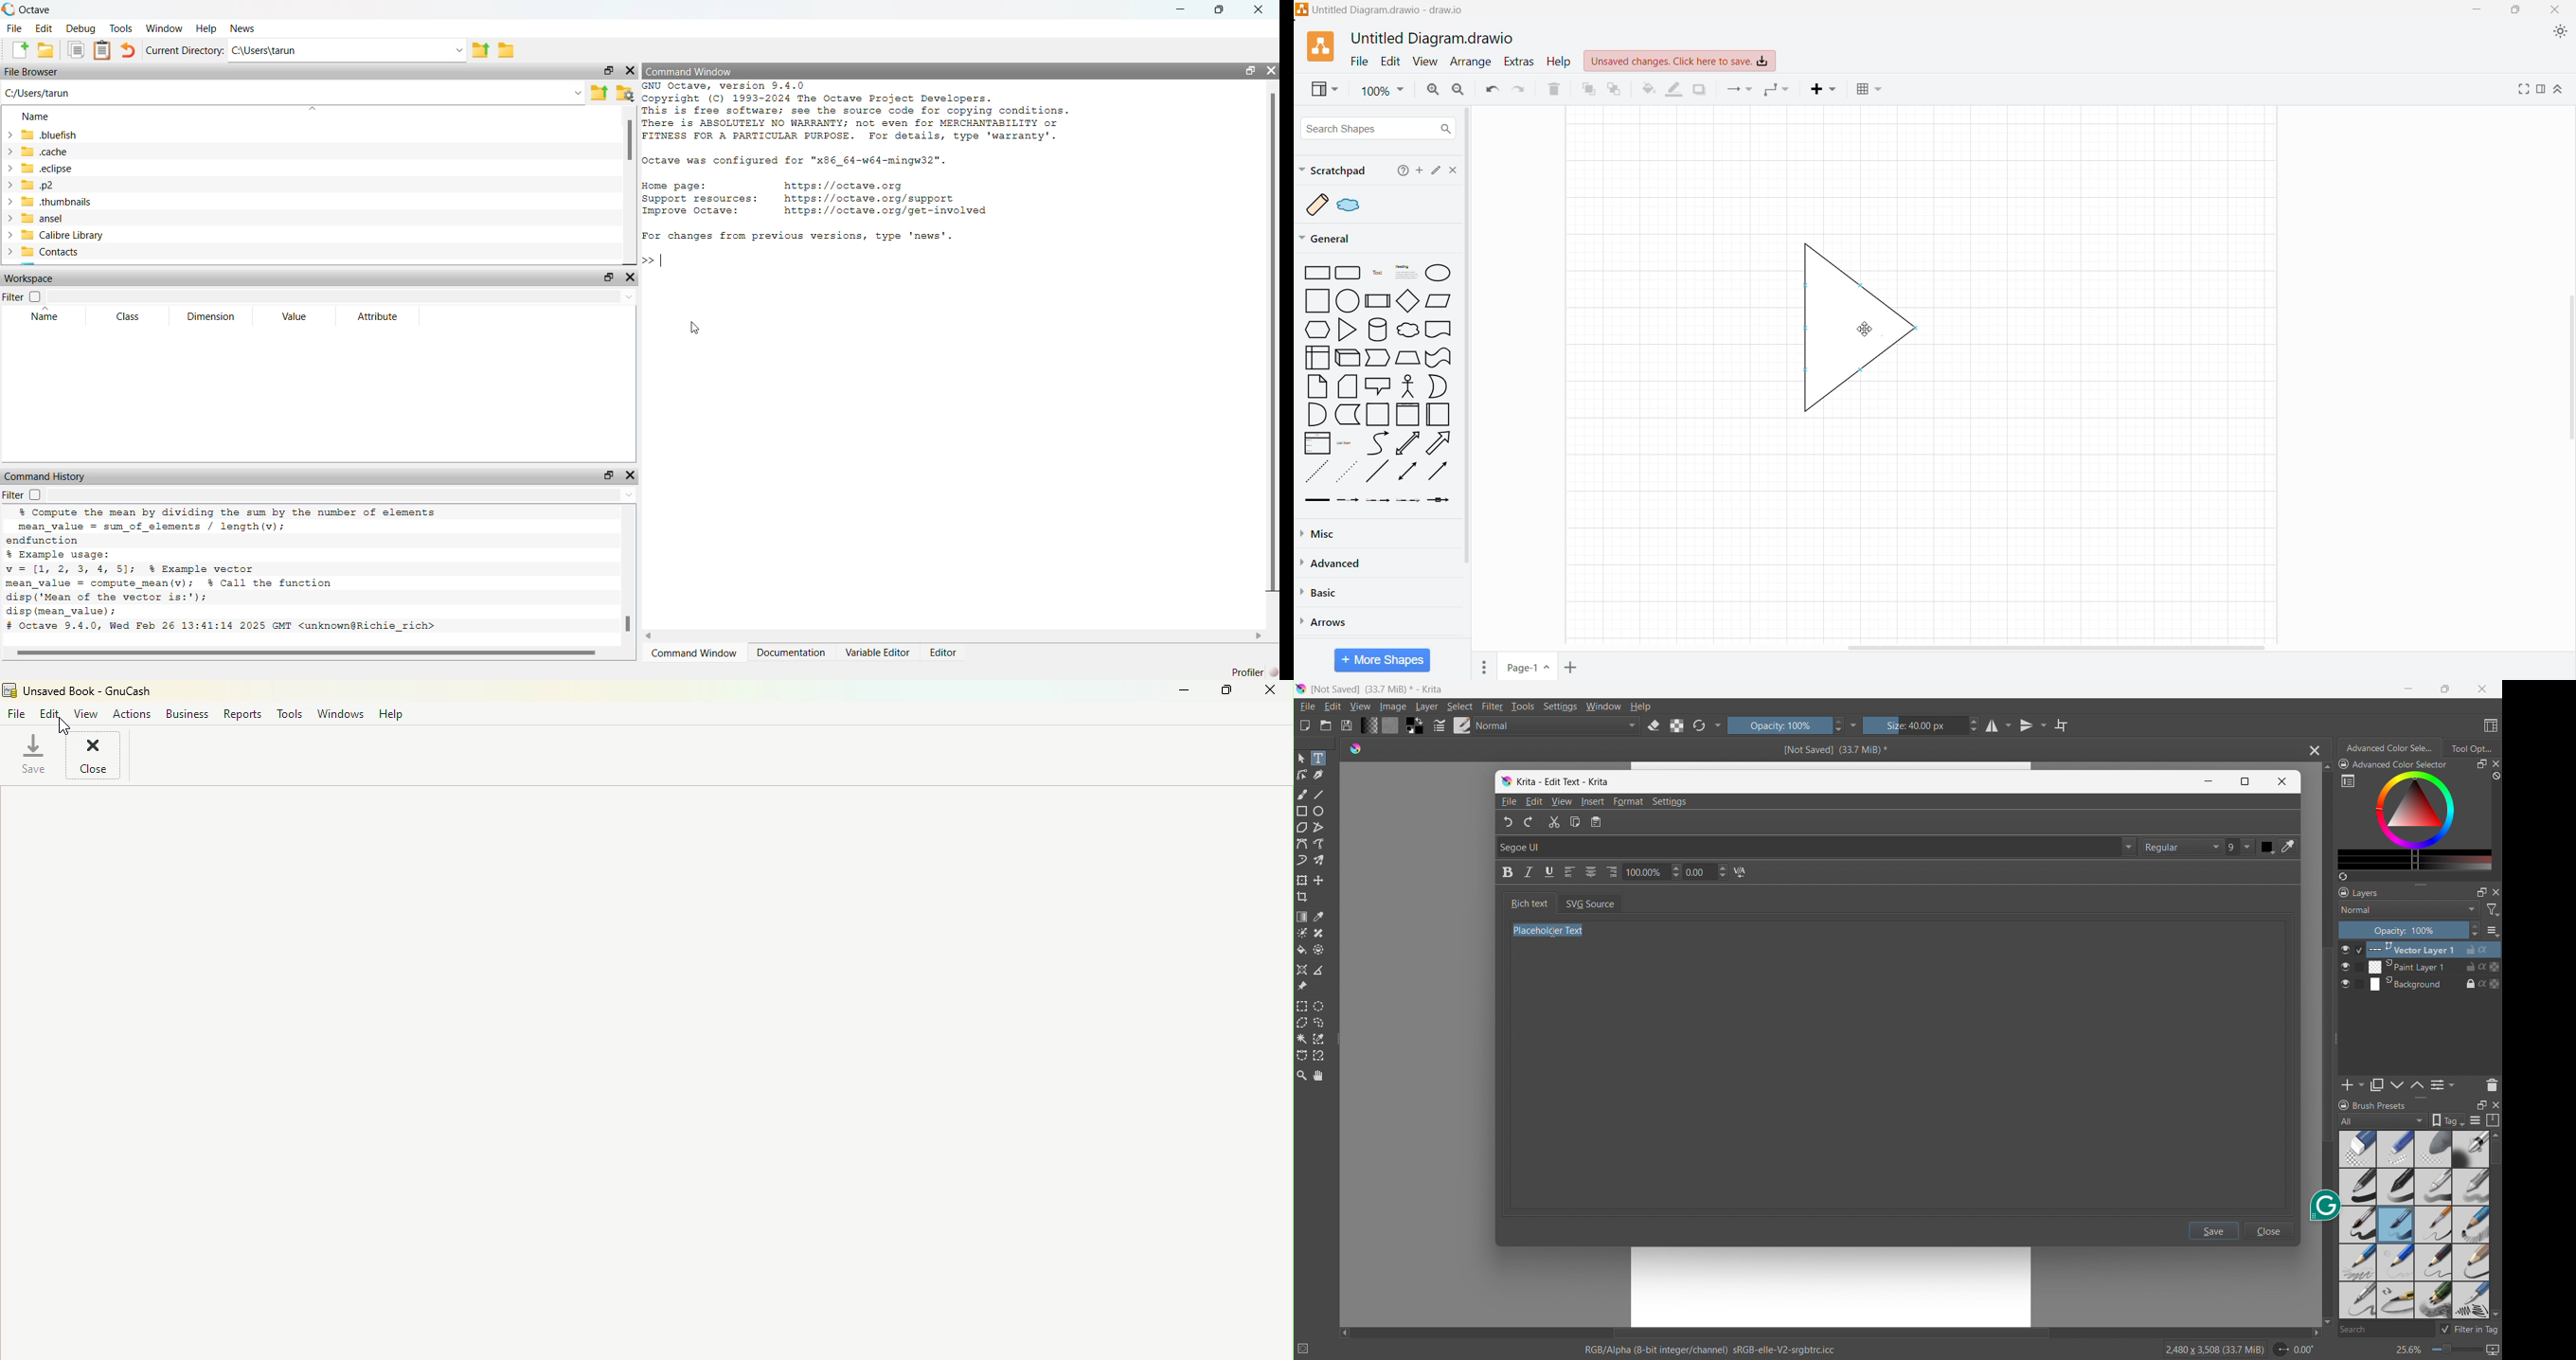  Describe the element at coordinates (1921, 725) in the screenshot. I see `size` at that location.